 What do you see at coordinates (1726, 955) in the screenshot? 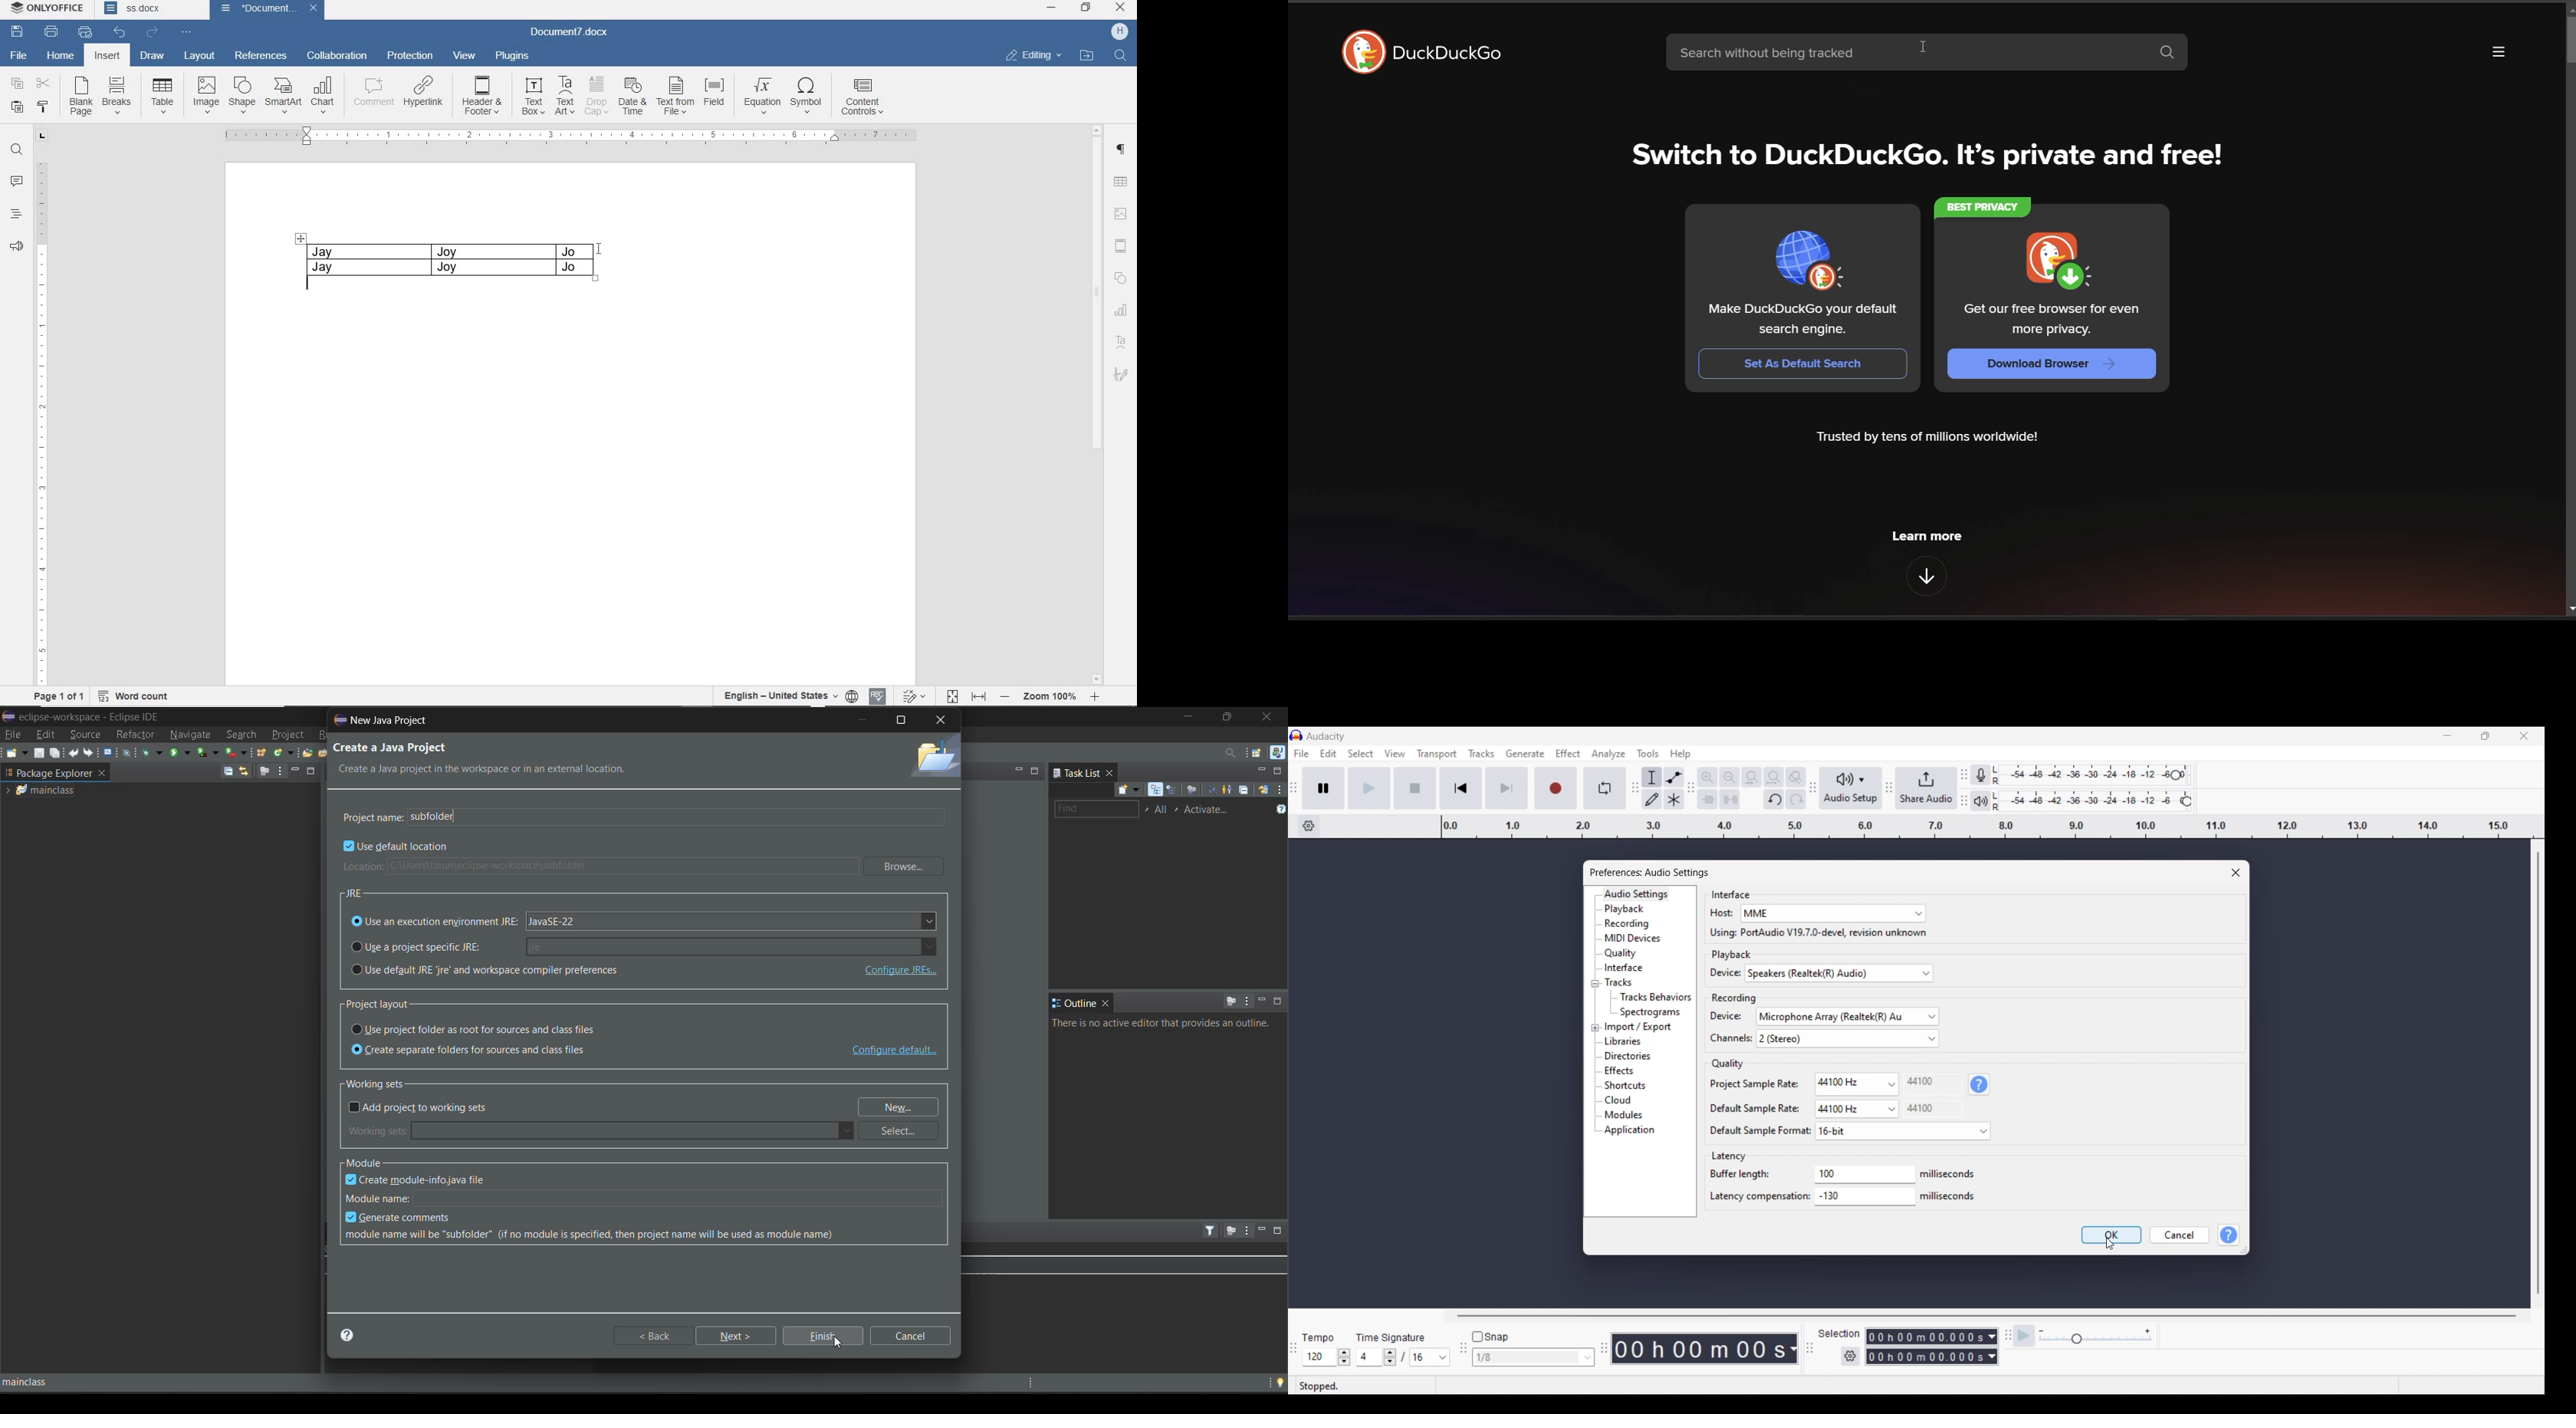
I see `| Playback` at bounding box center [1726, 955].